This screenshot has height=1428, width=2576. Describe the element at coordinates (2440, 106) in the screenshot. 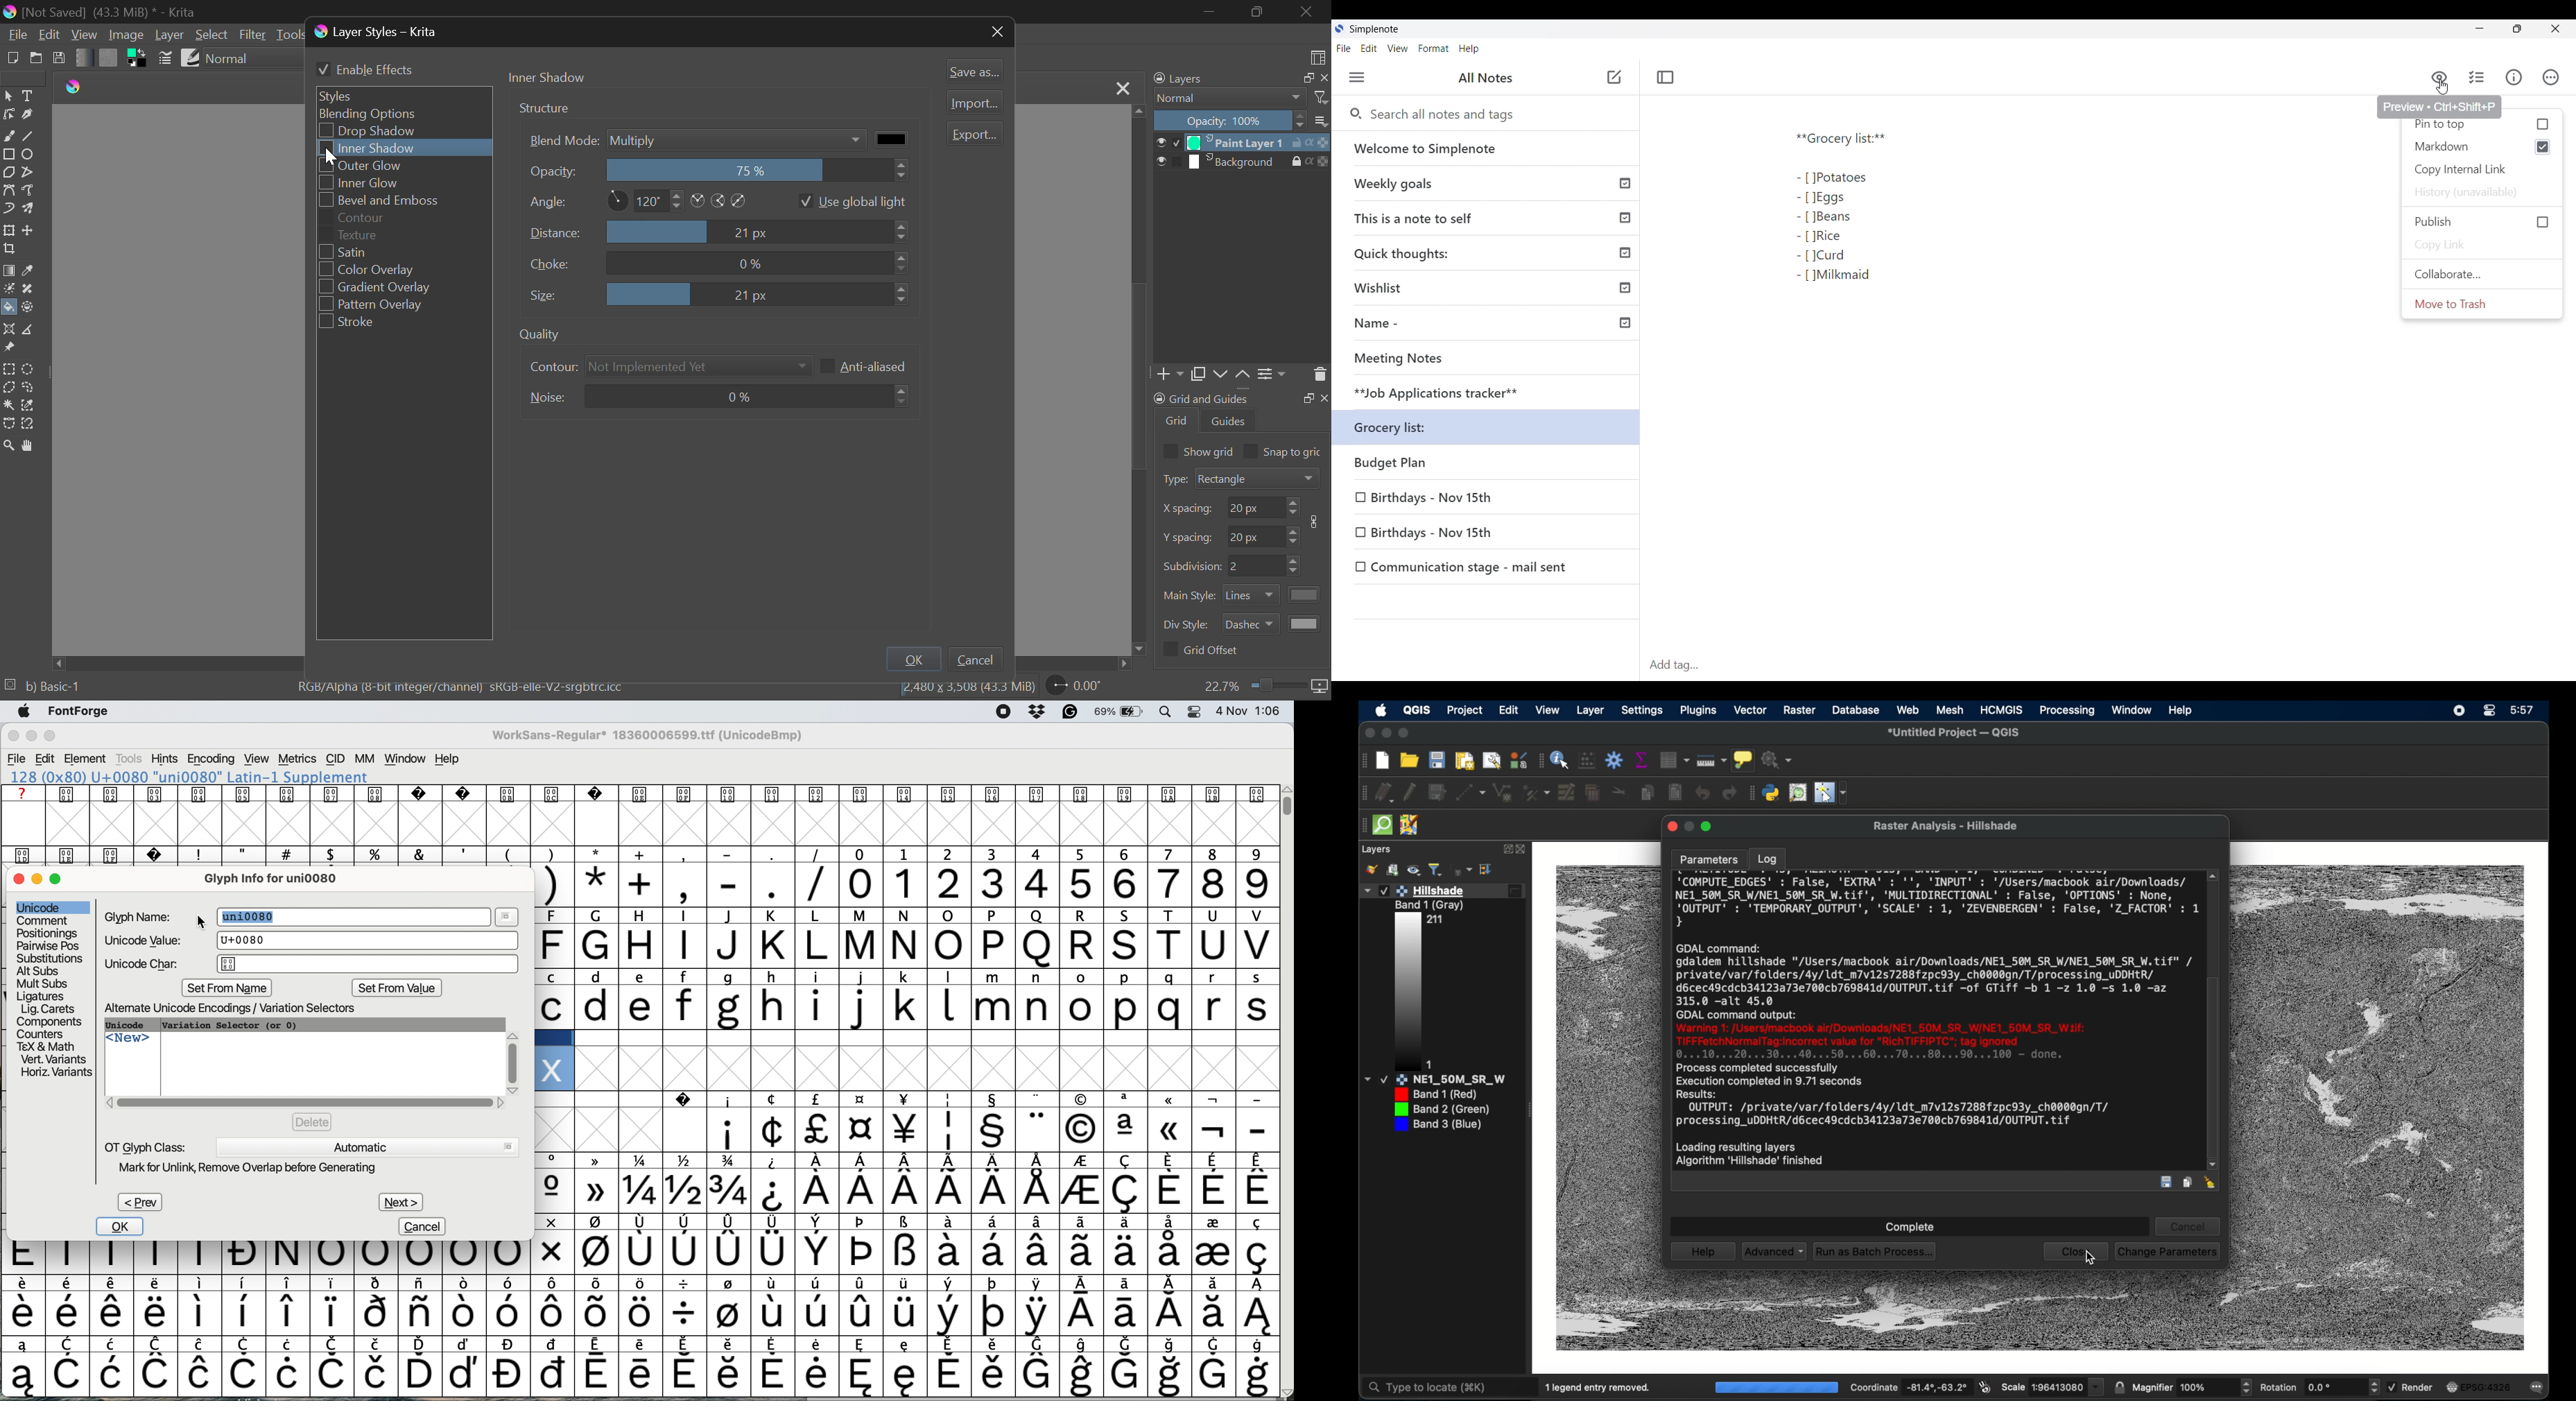

I see `Preview + Ctrl+Shift+P` at that location.